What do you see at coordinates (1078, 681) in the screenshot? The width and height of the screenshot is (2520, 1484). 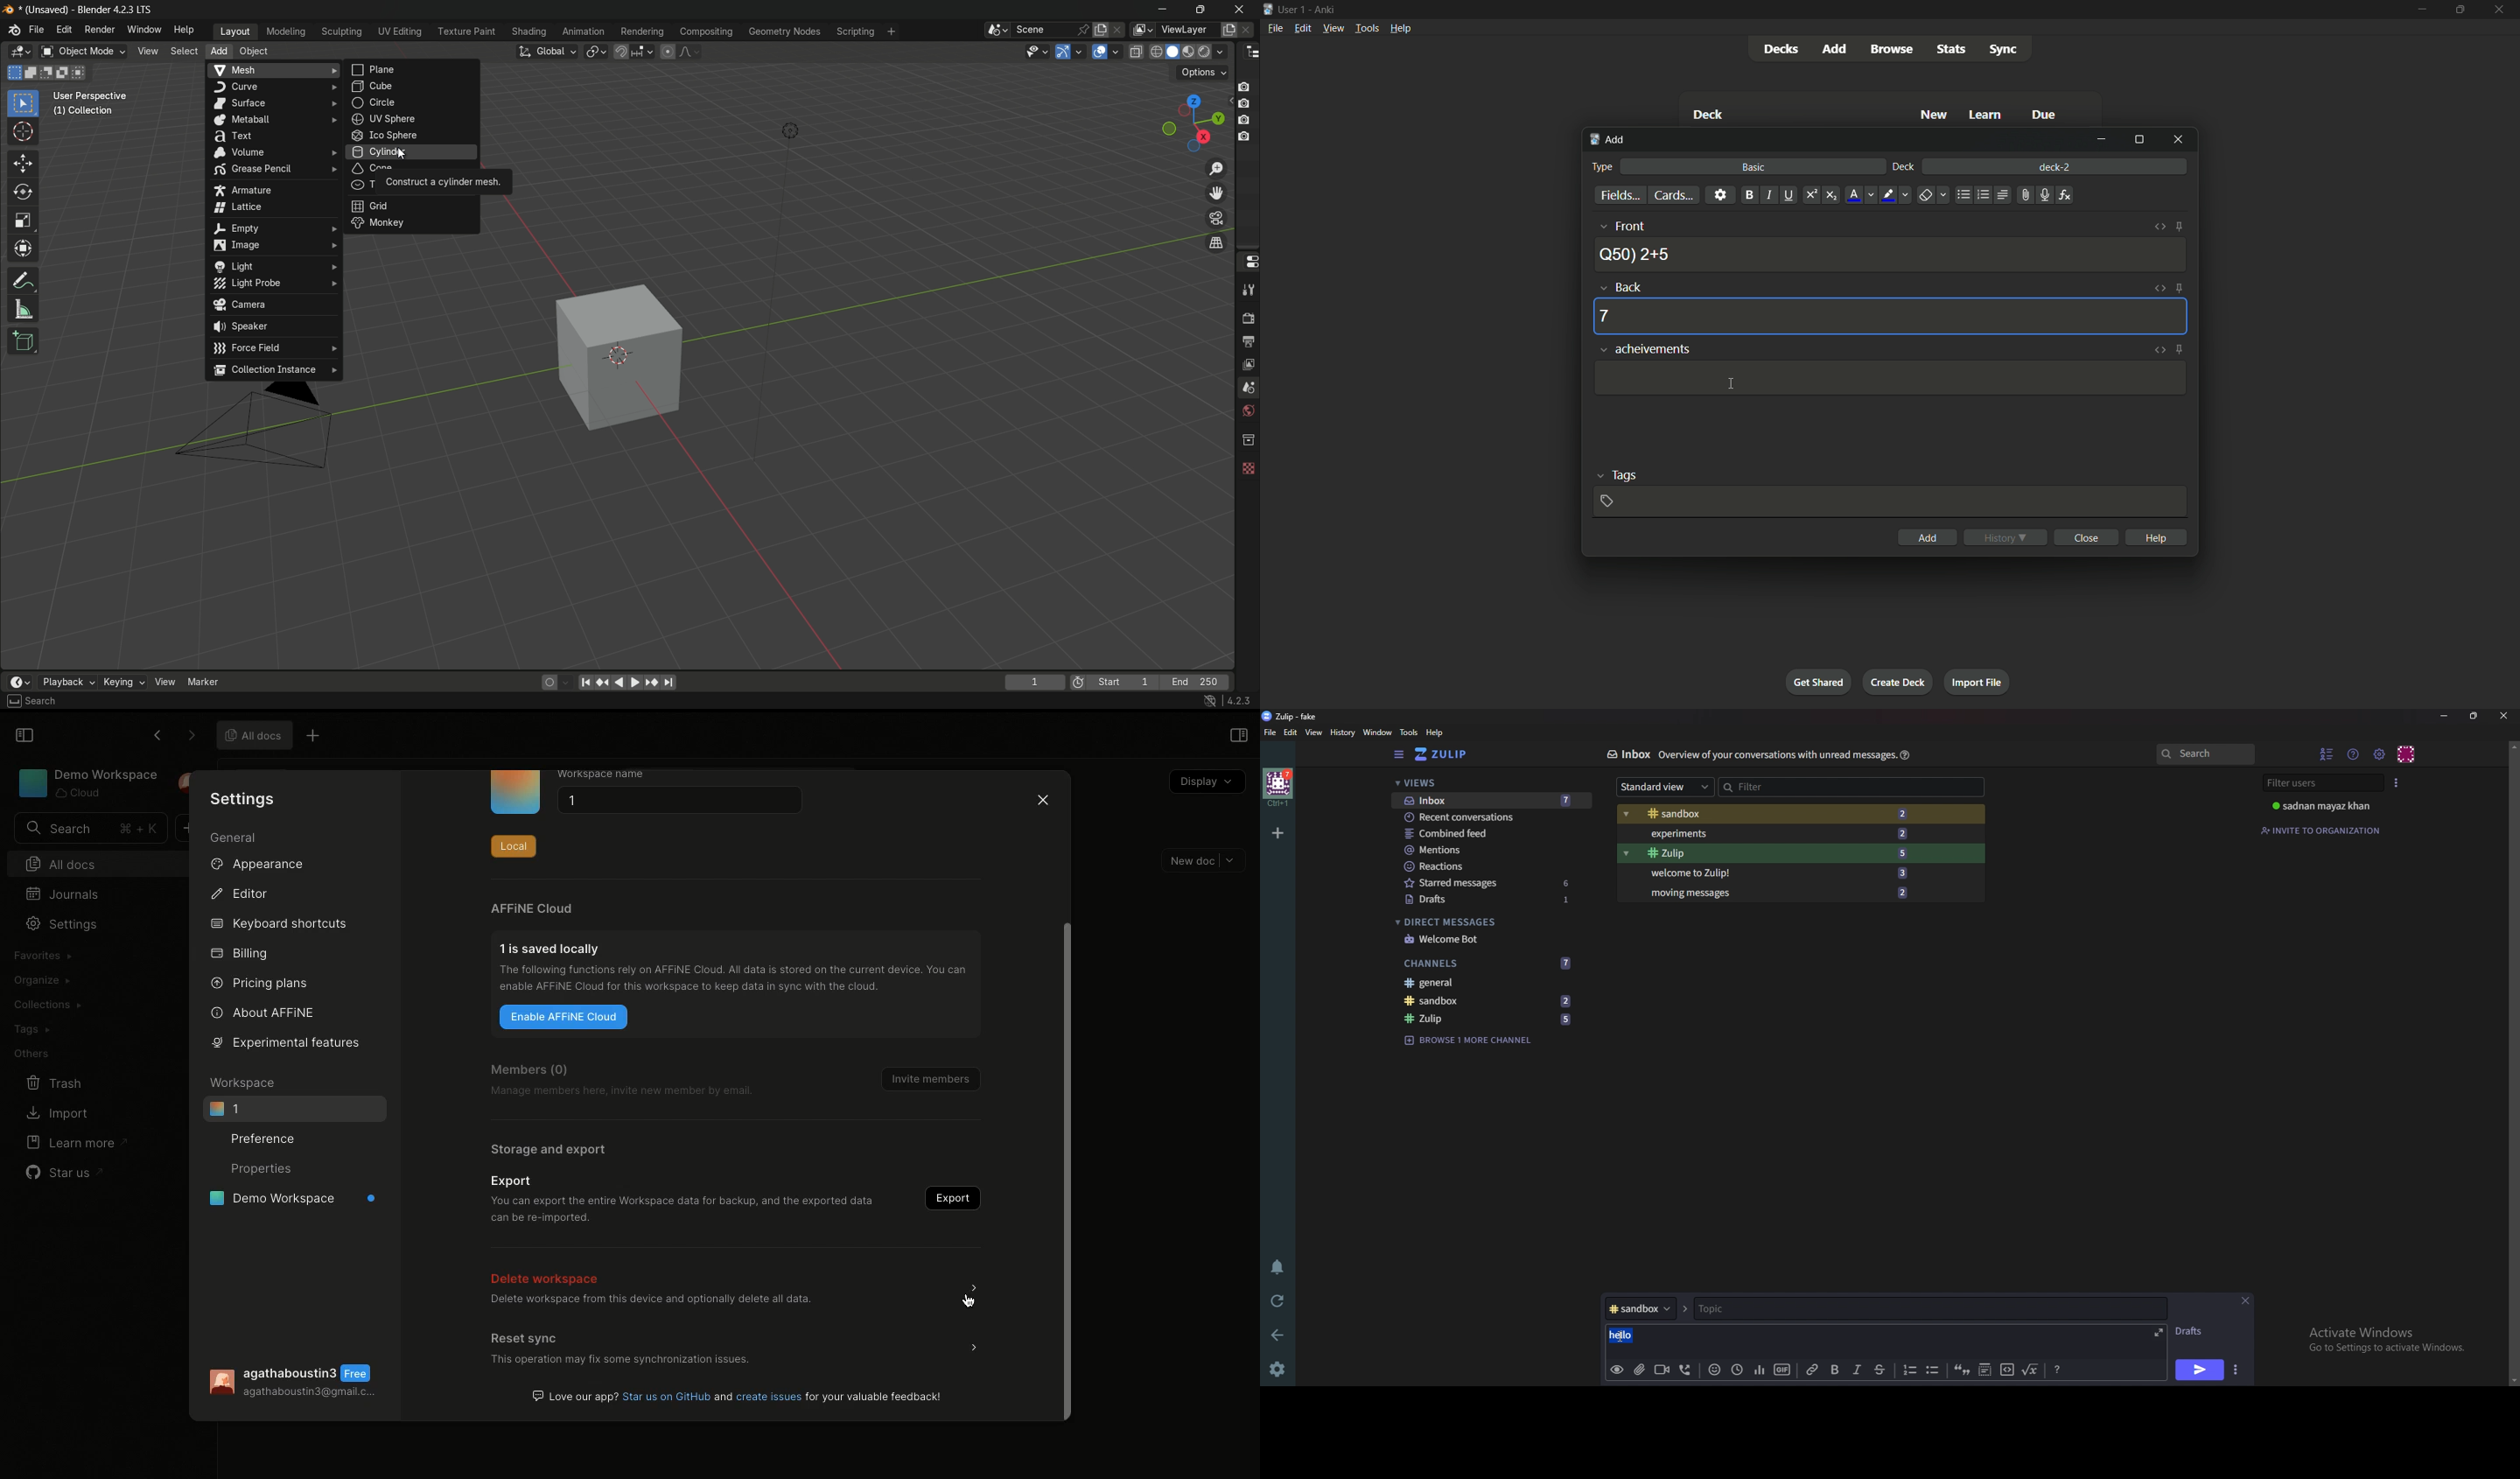 I see `preview range` at bounding box center [1078, 681].